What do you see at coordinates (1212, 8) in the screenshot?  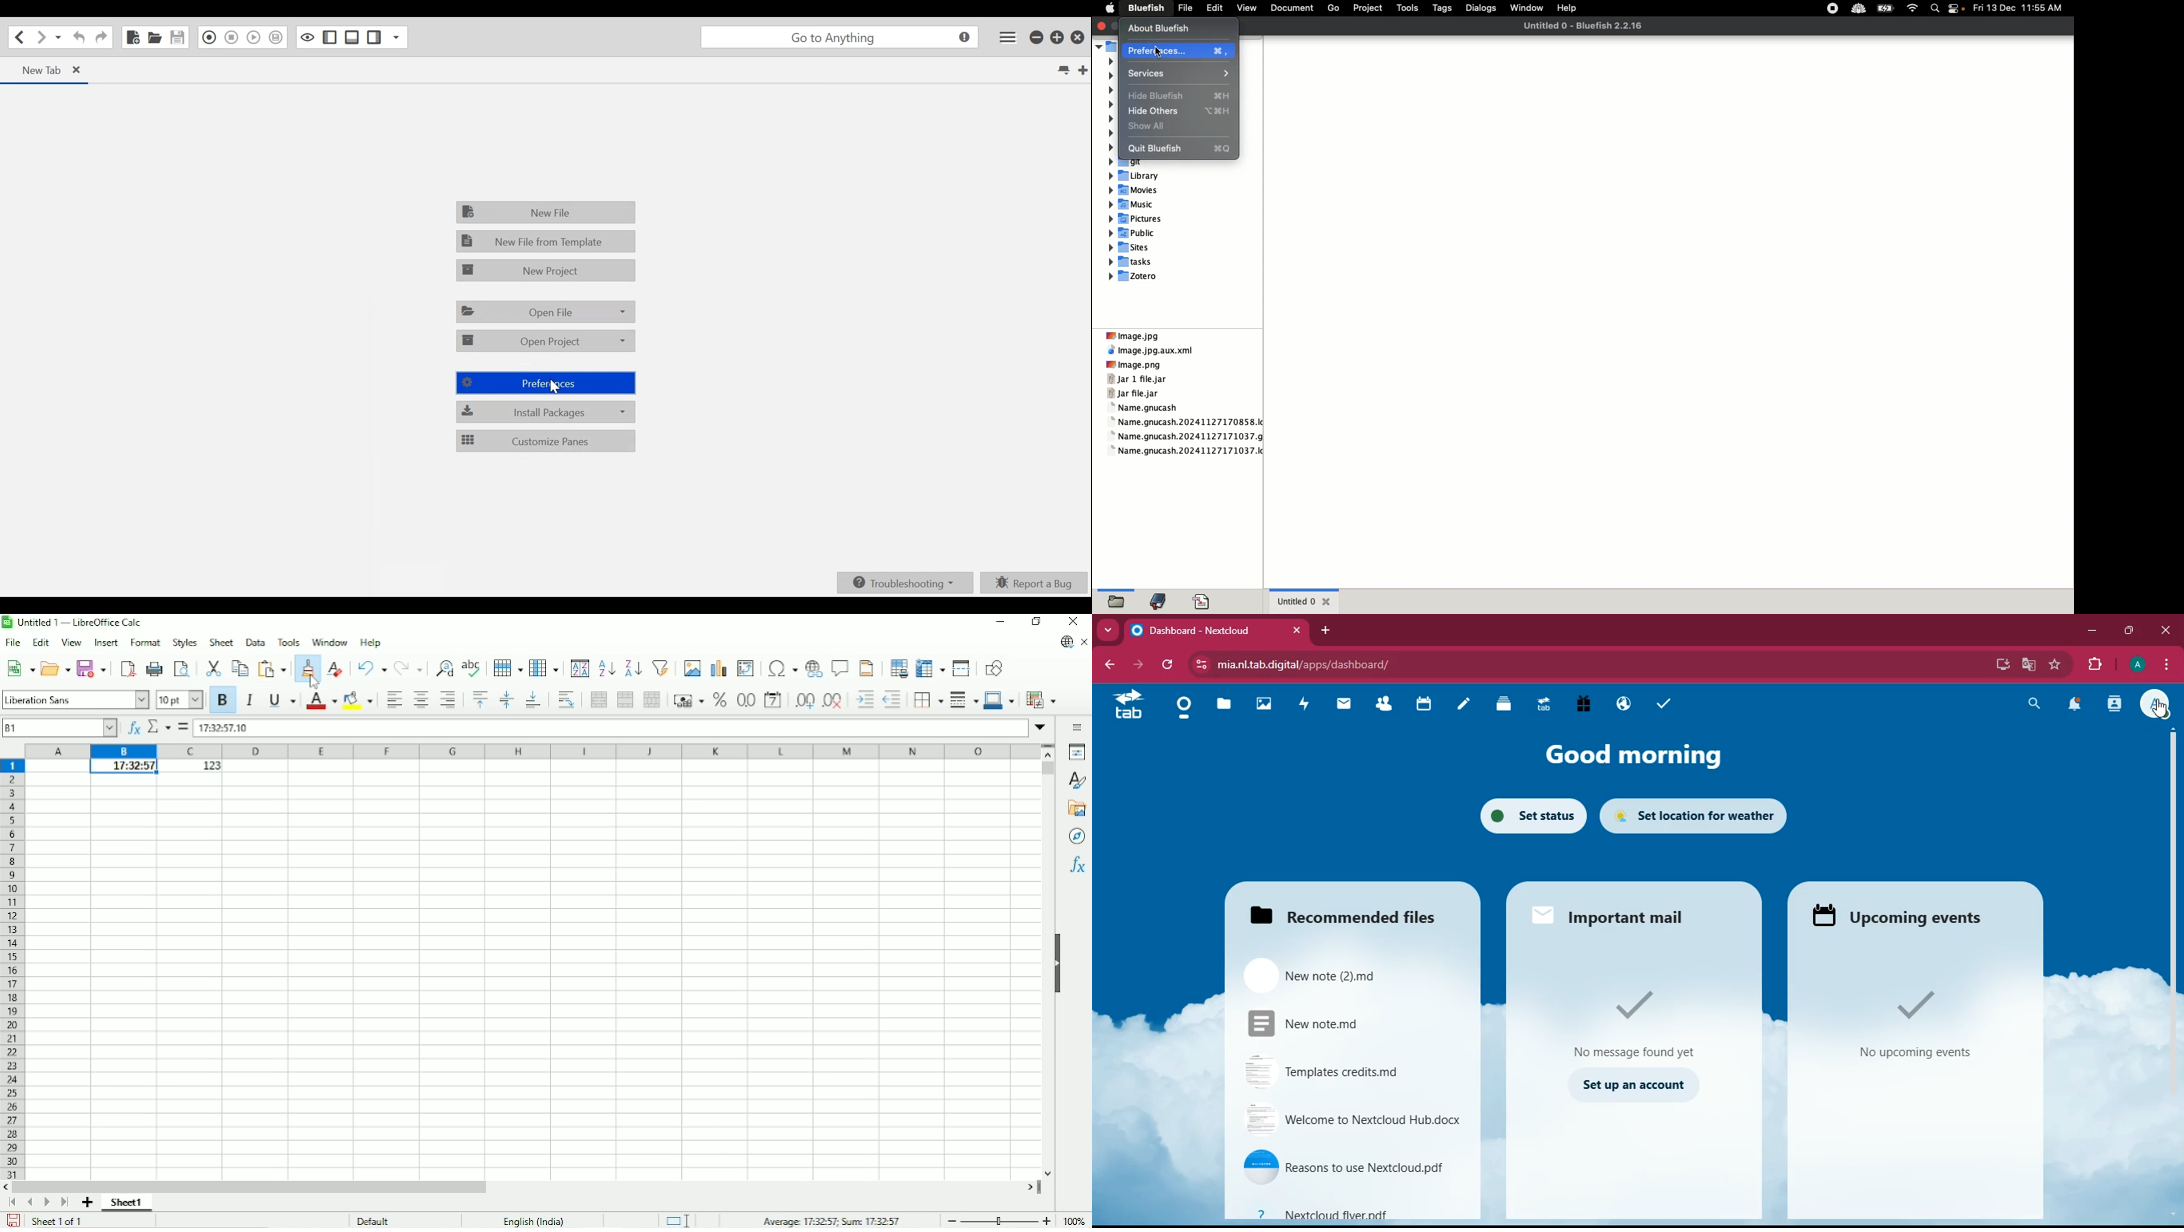 I see `Edit` at bounding box center [1212, 8].